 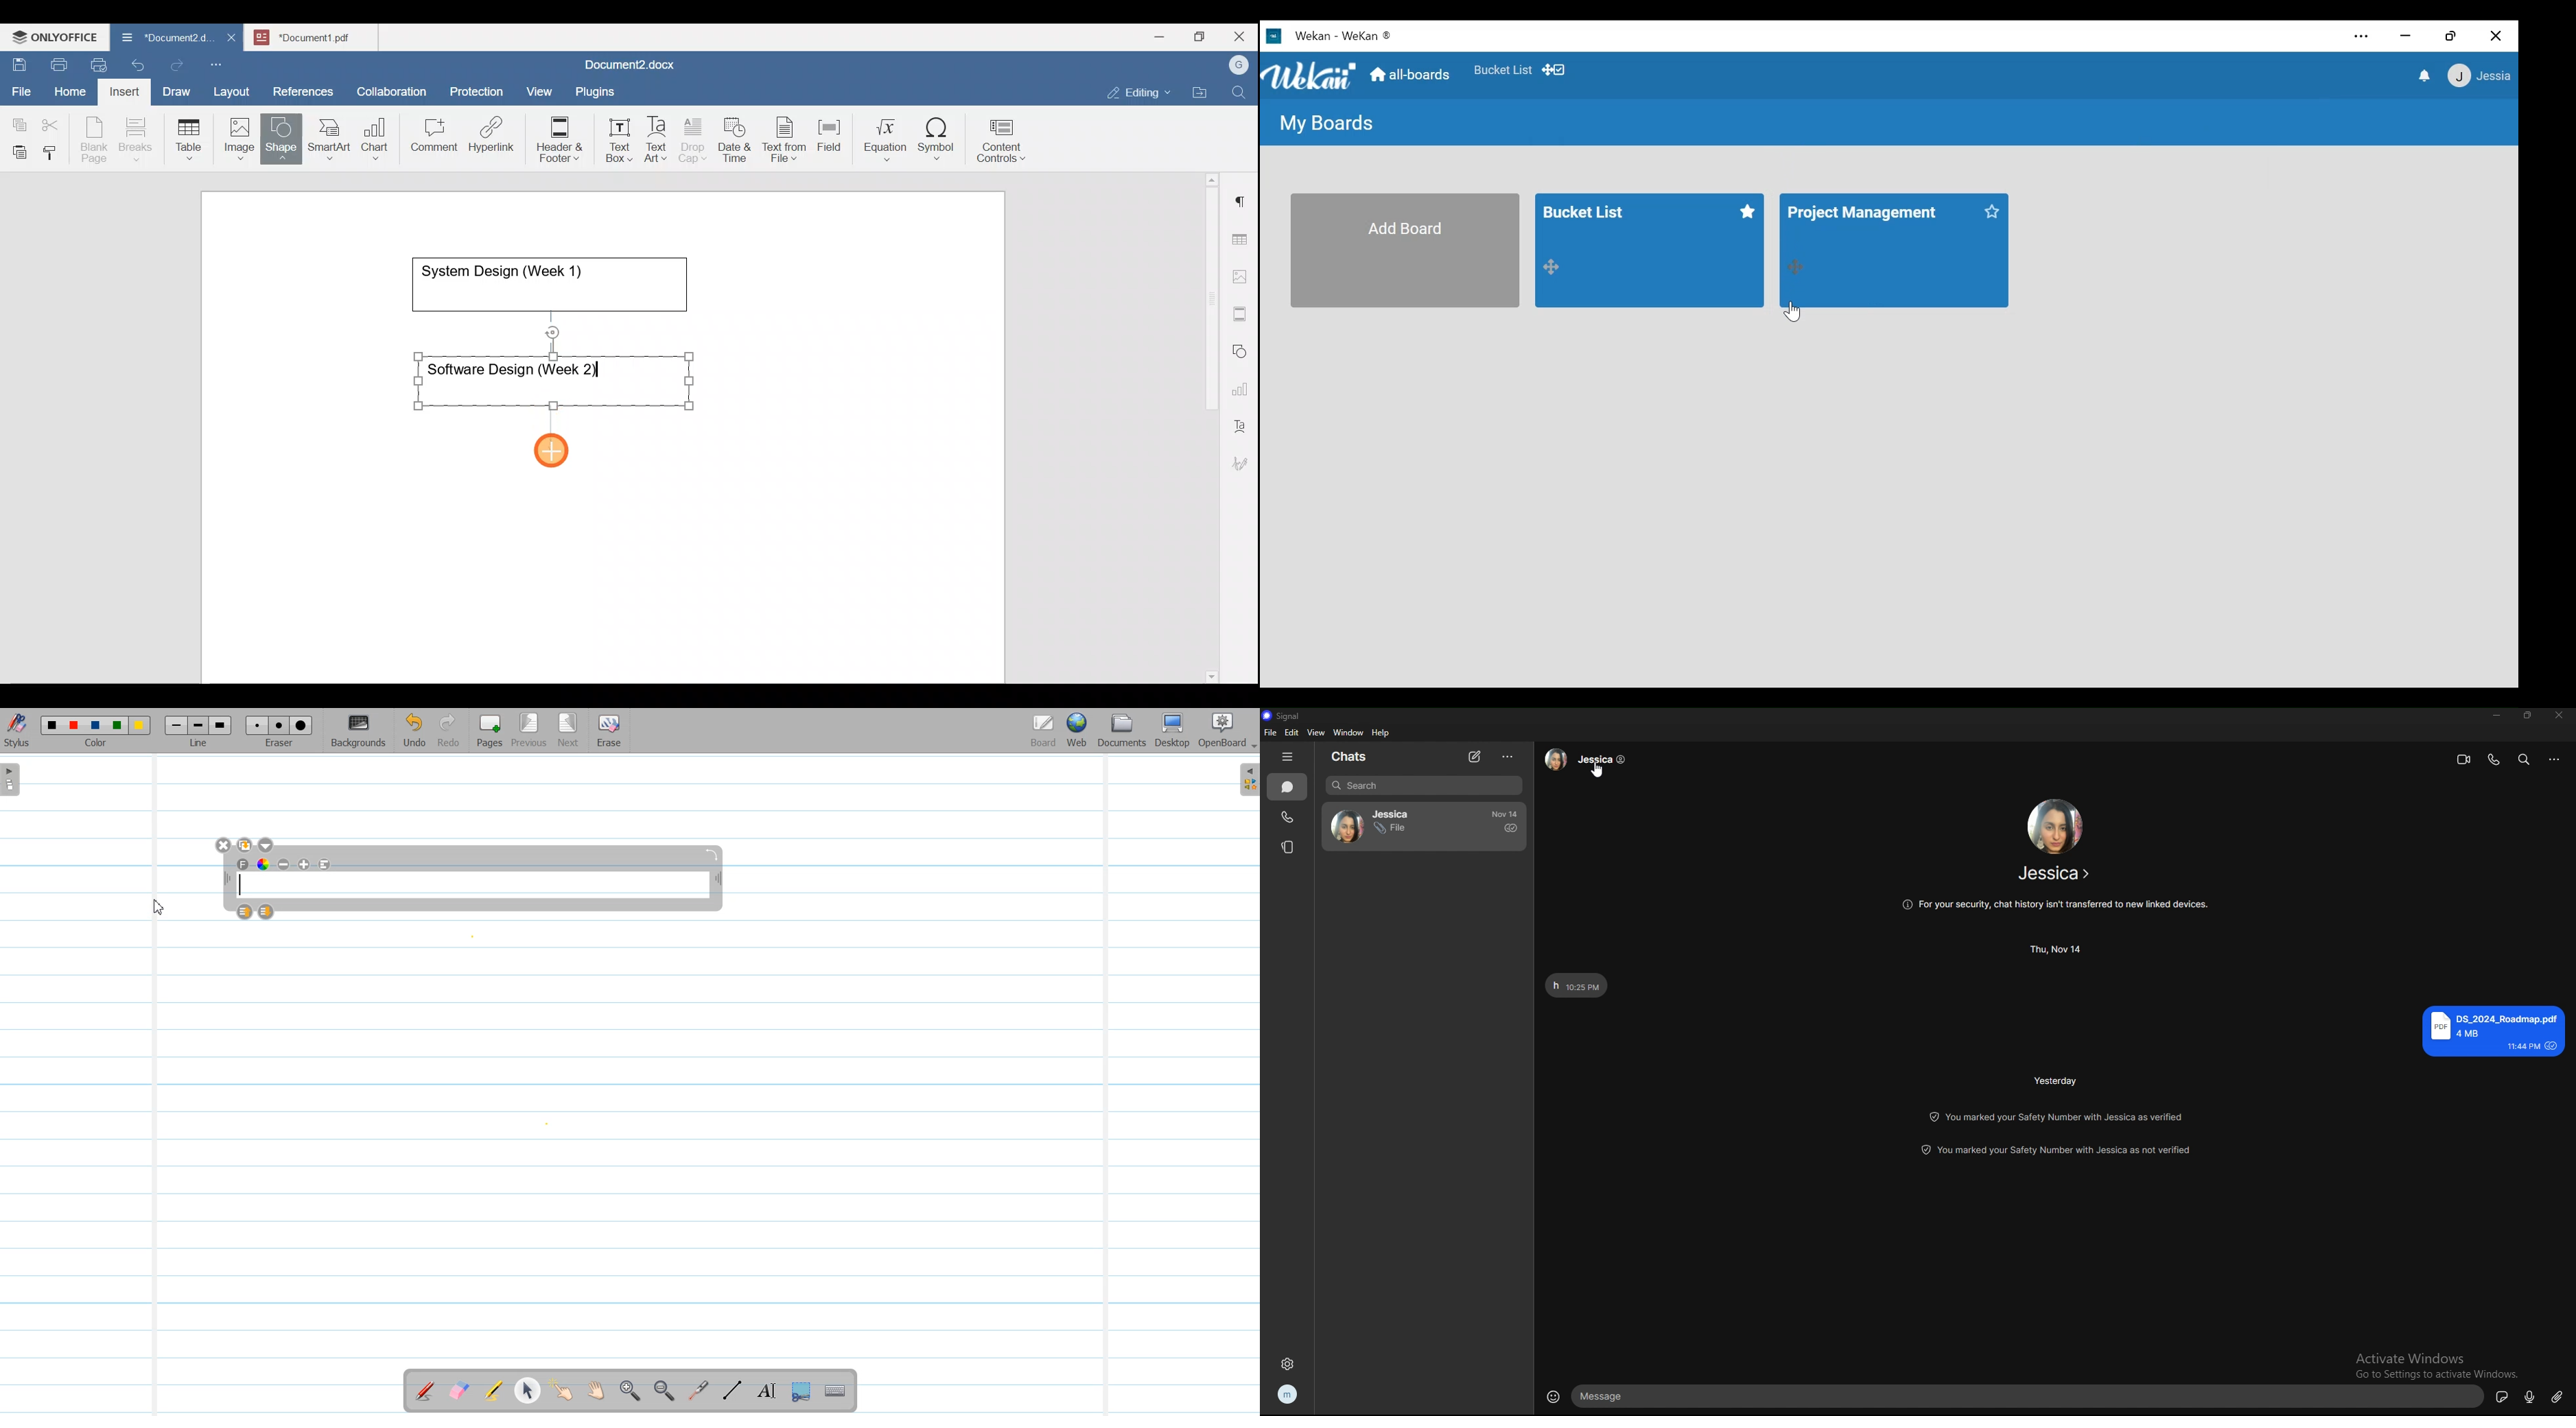 I want to click on Redo, so click(x=449, y=731).